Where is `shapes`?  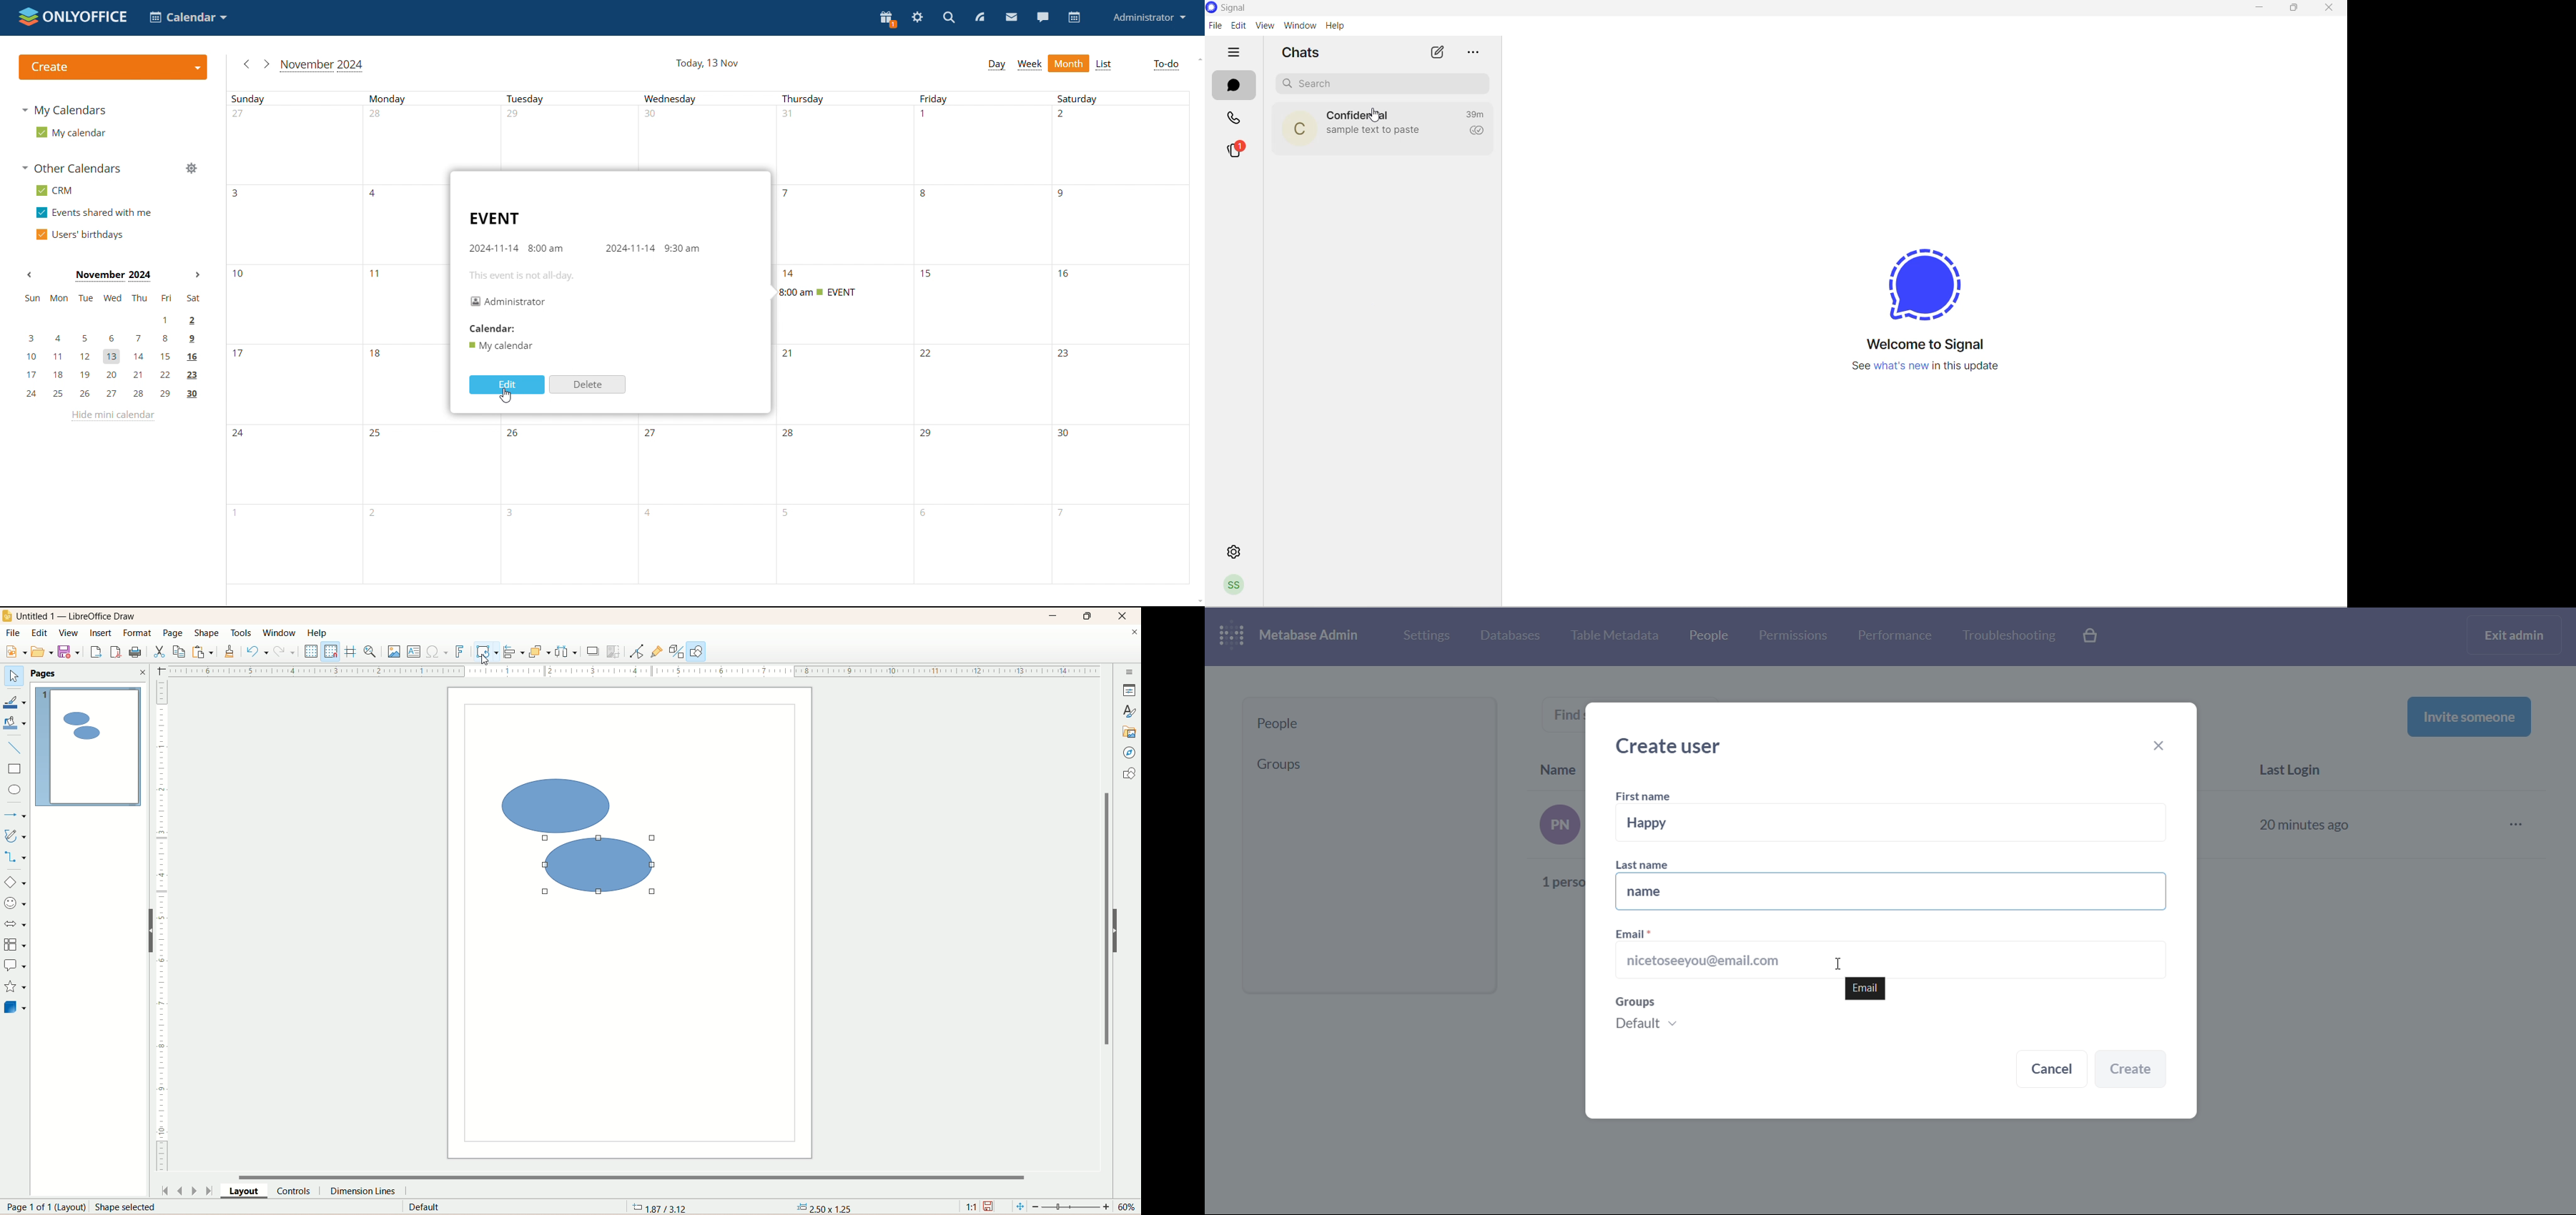 shapes is located at coordinates (1128, 773).